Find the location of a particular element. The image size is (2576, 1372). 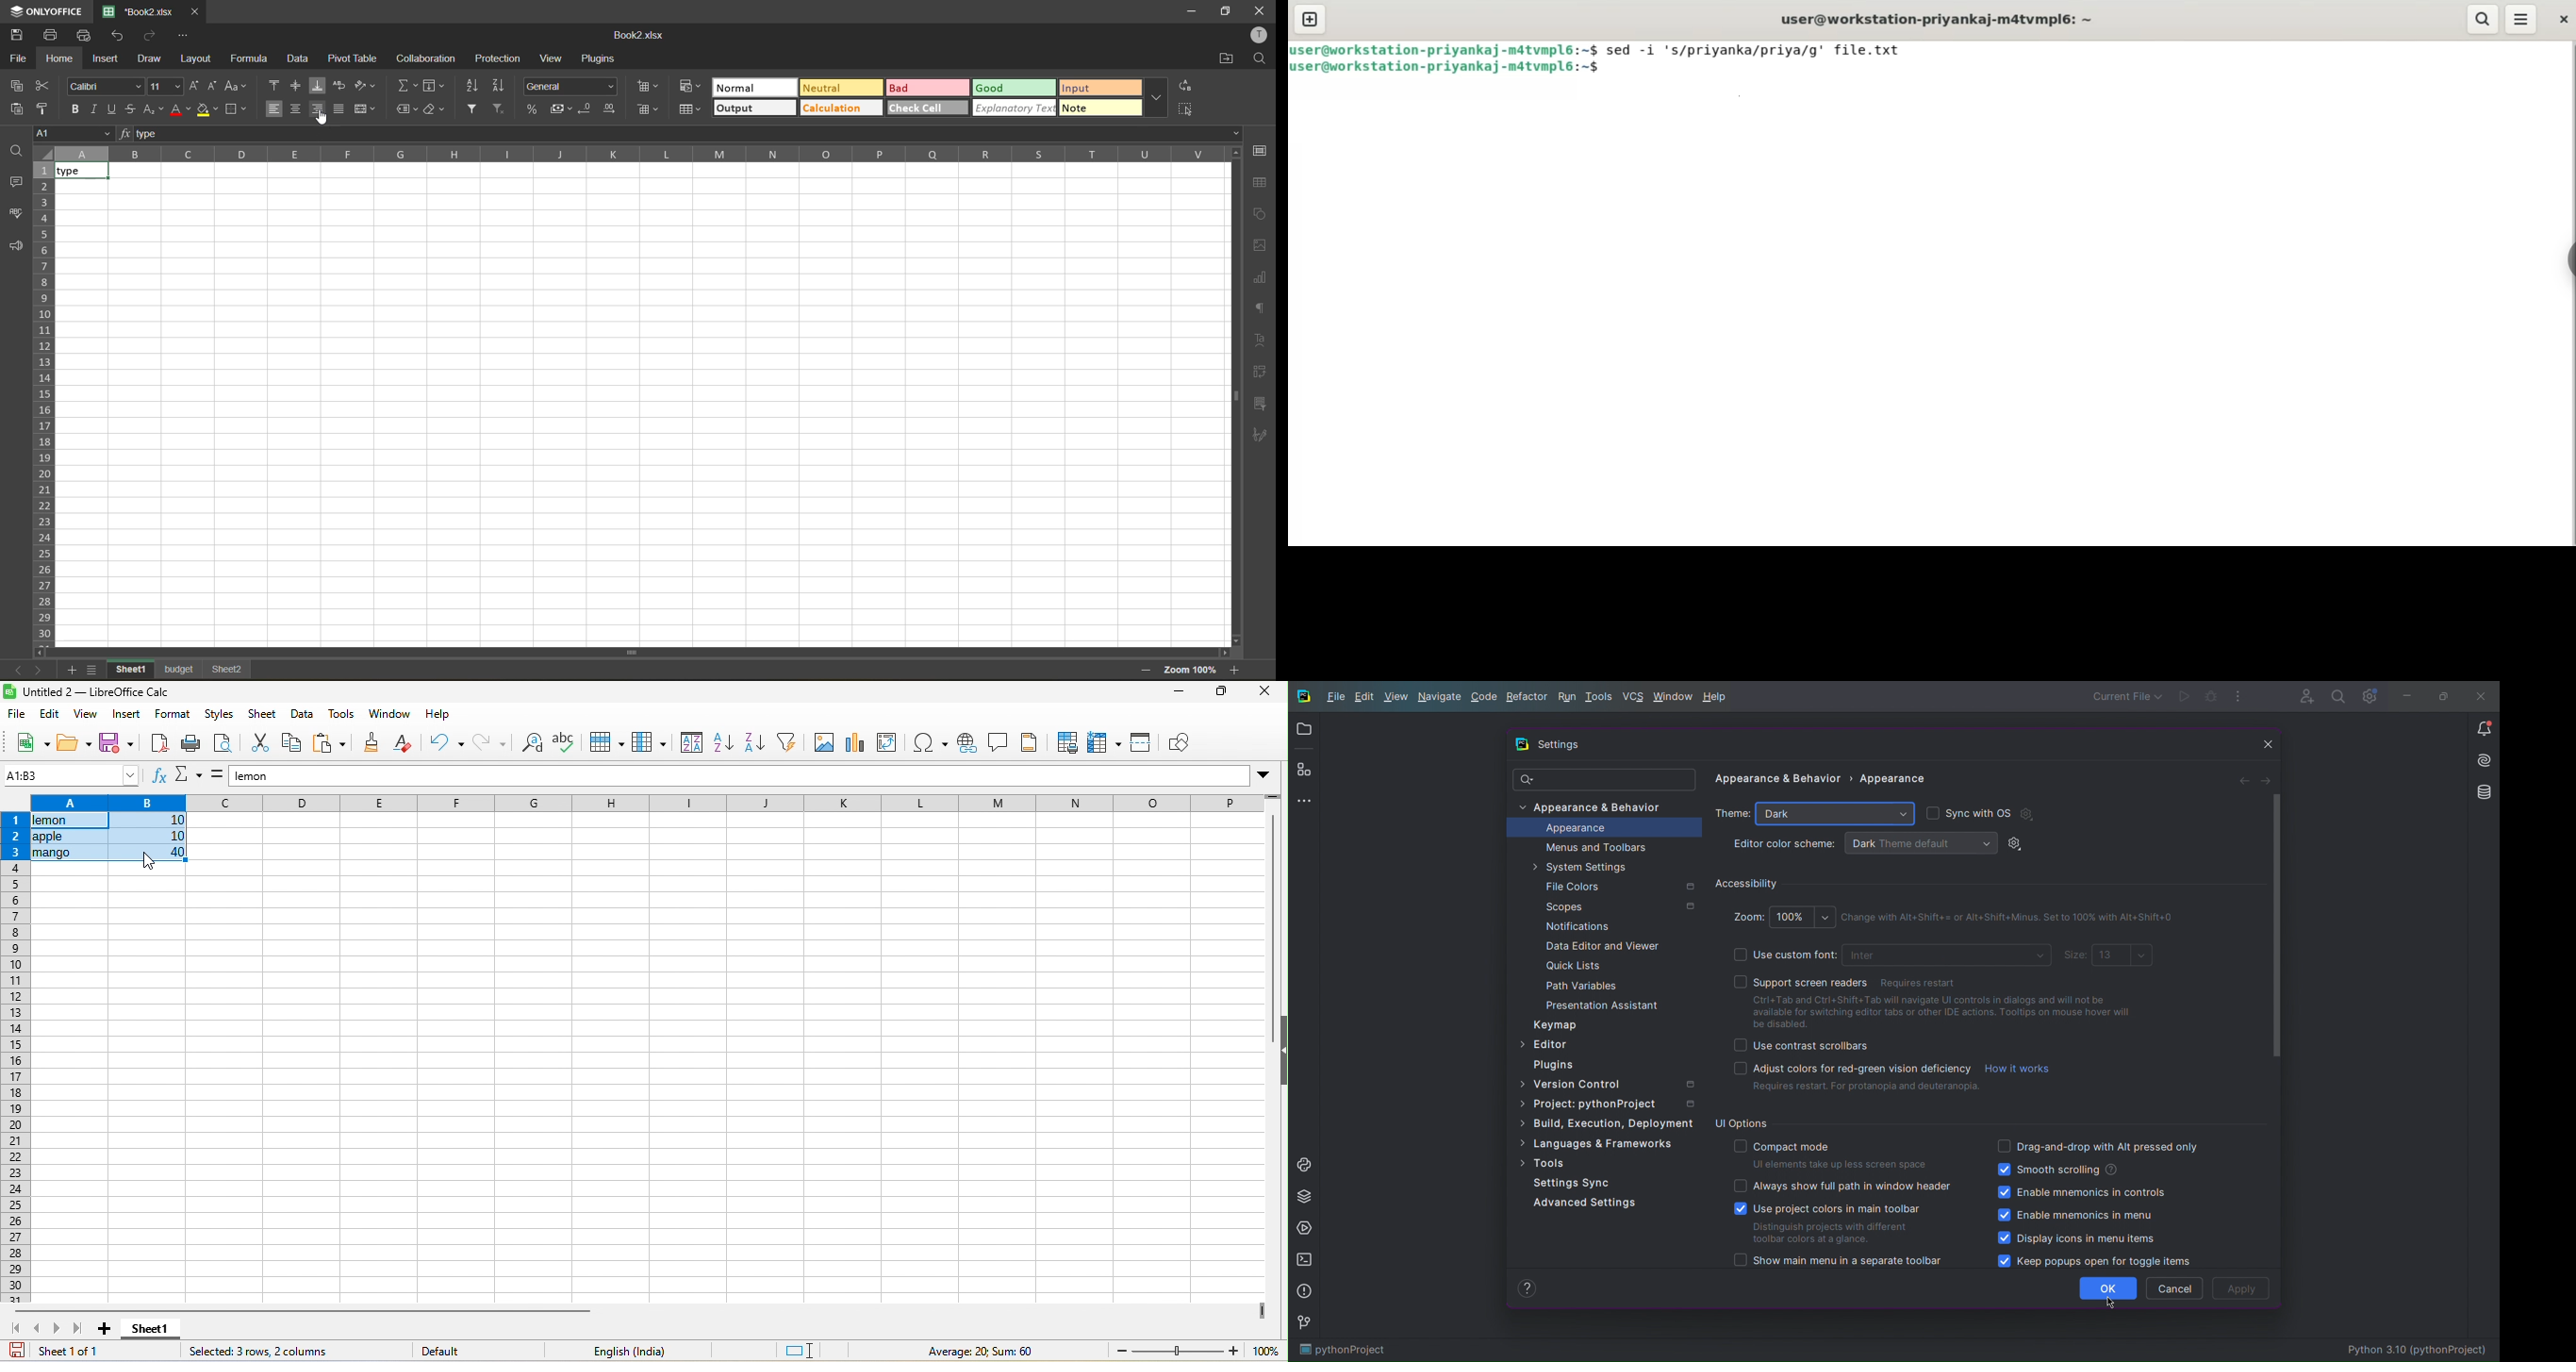

data is located at coordinates (304, 715).